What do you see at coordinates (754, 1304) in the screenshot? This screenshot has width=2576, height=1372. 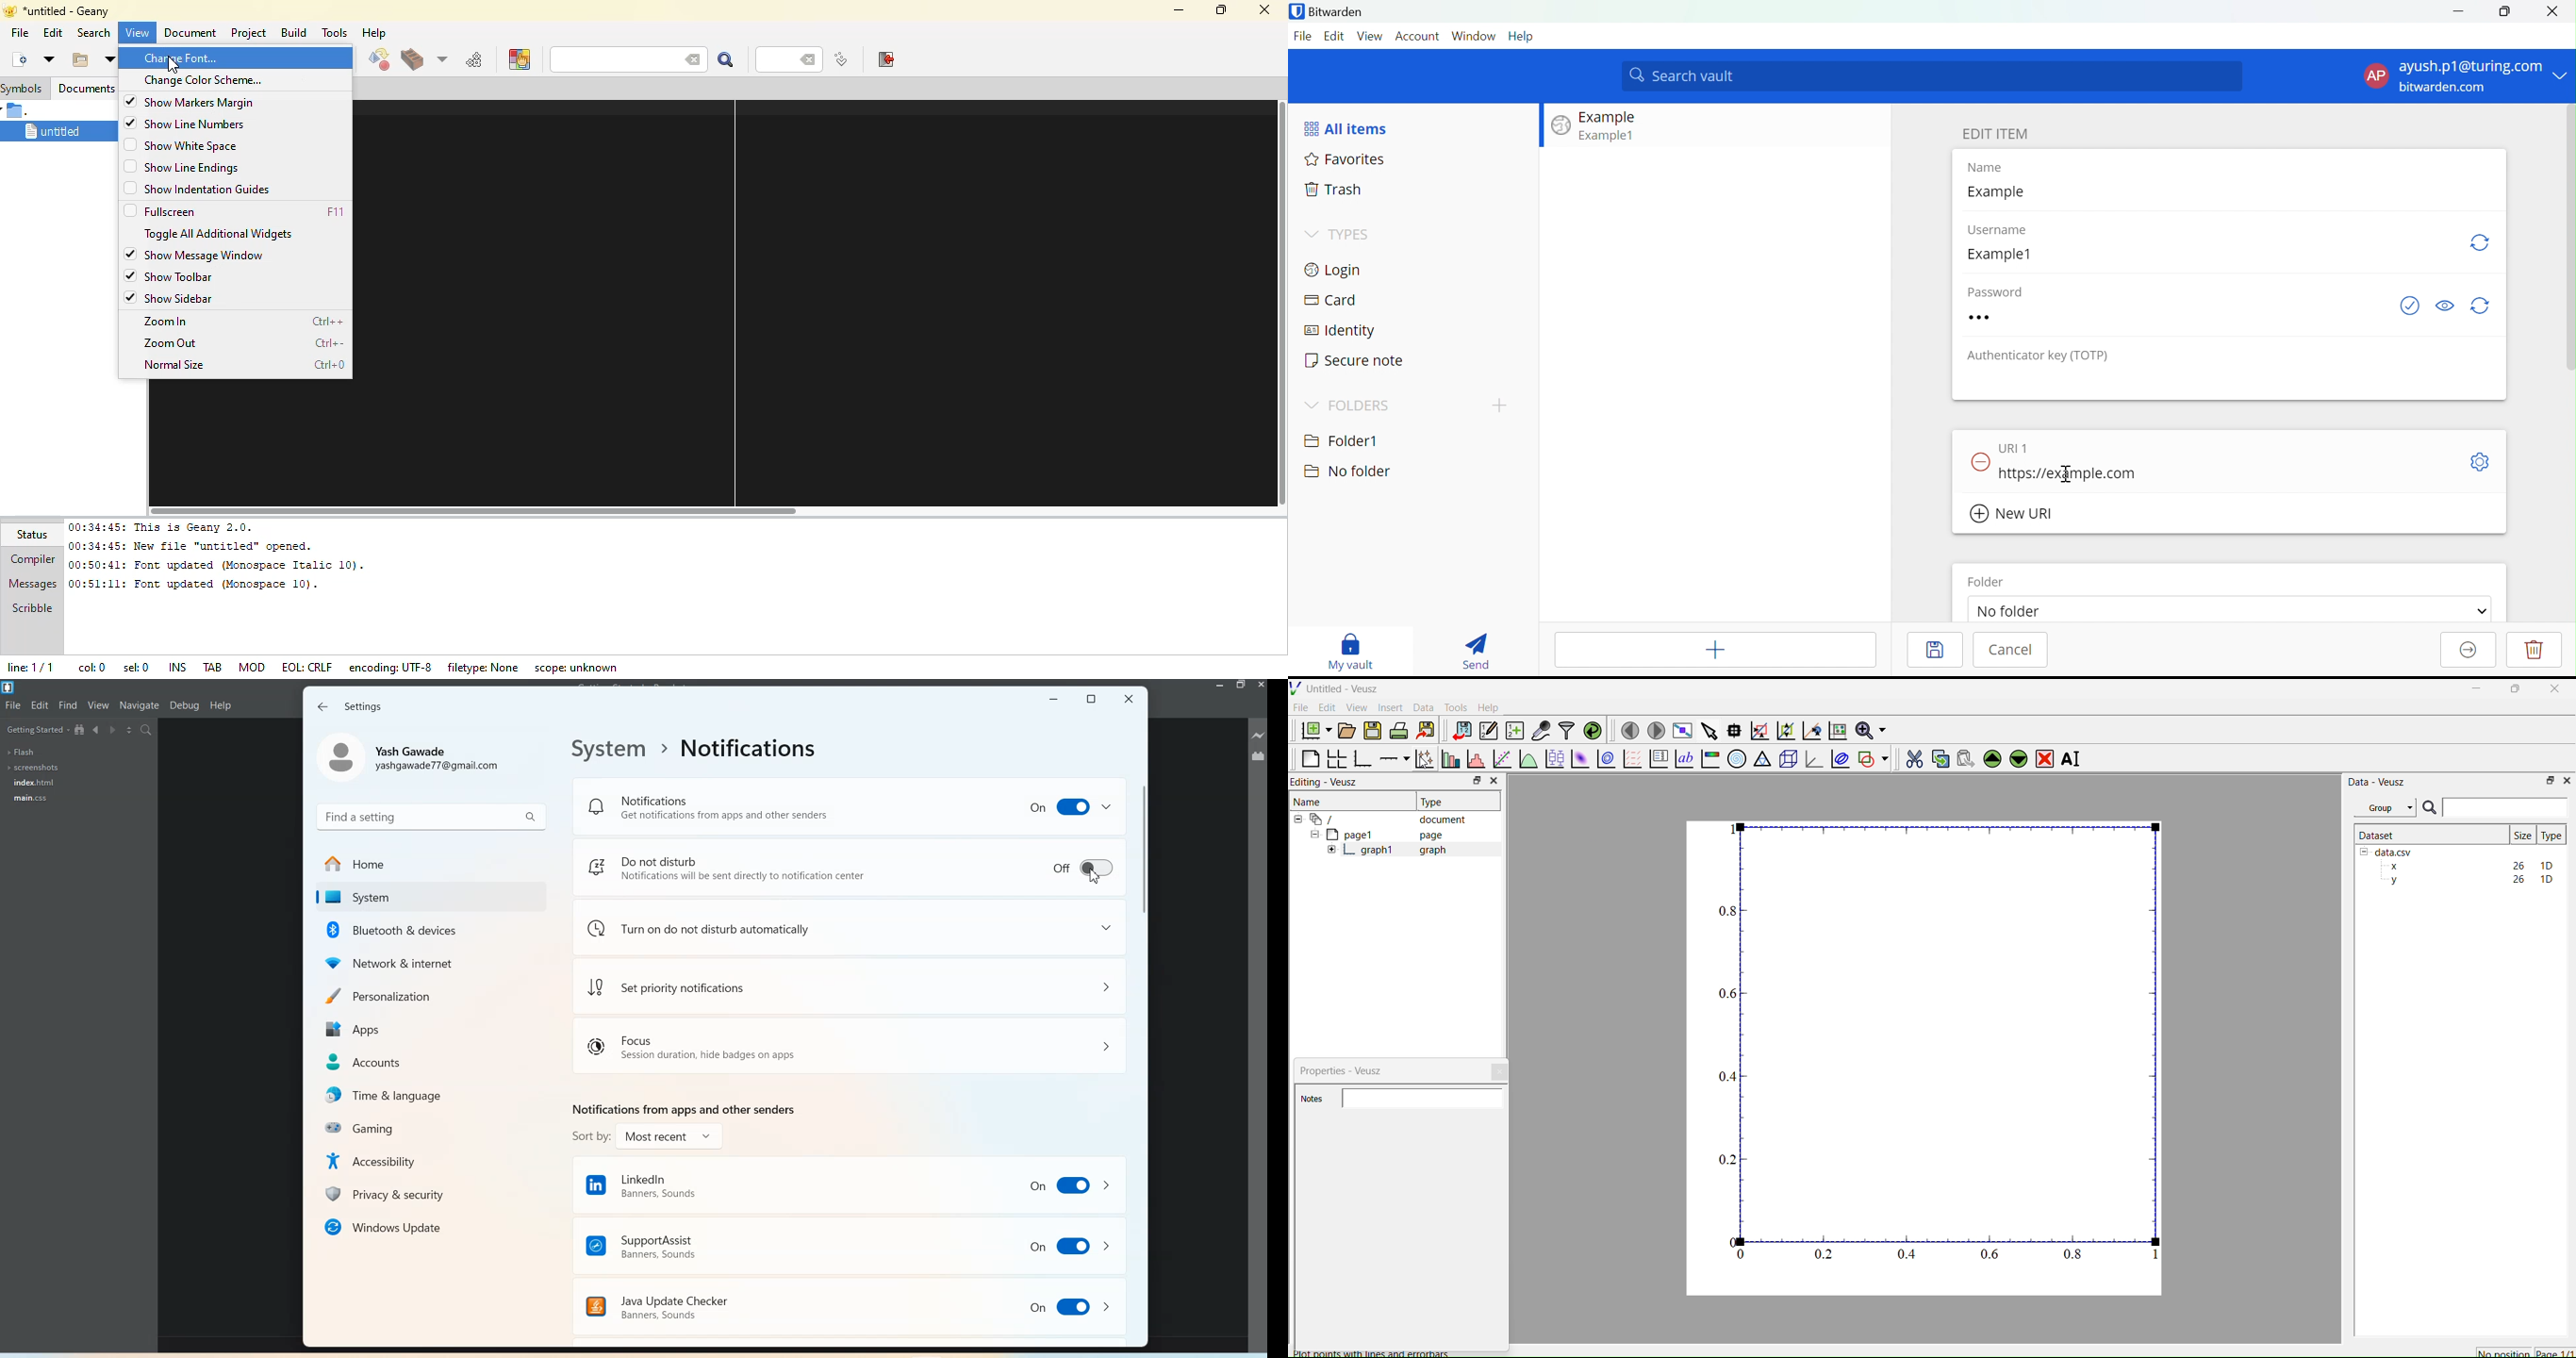 I see `Java Update Checker` at bounding box center [754, 1304].